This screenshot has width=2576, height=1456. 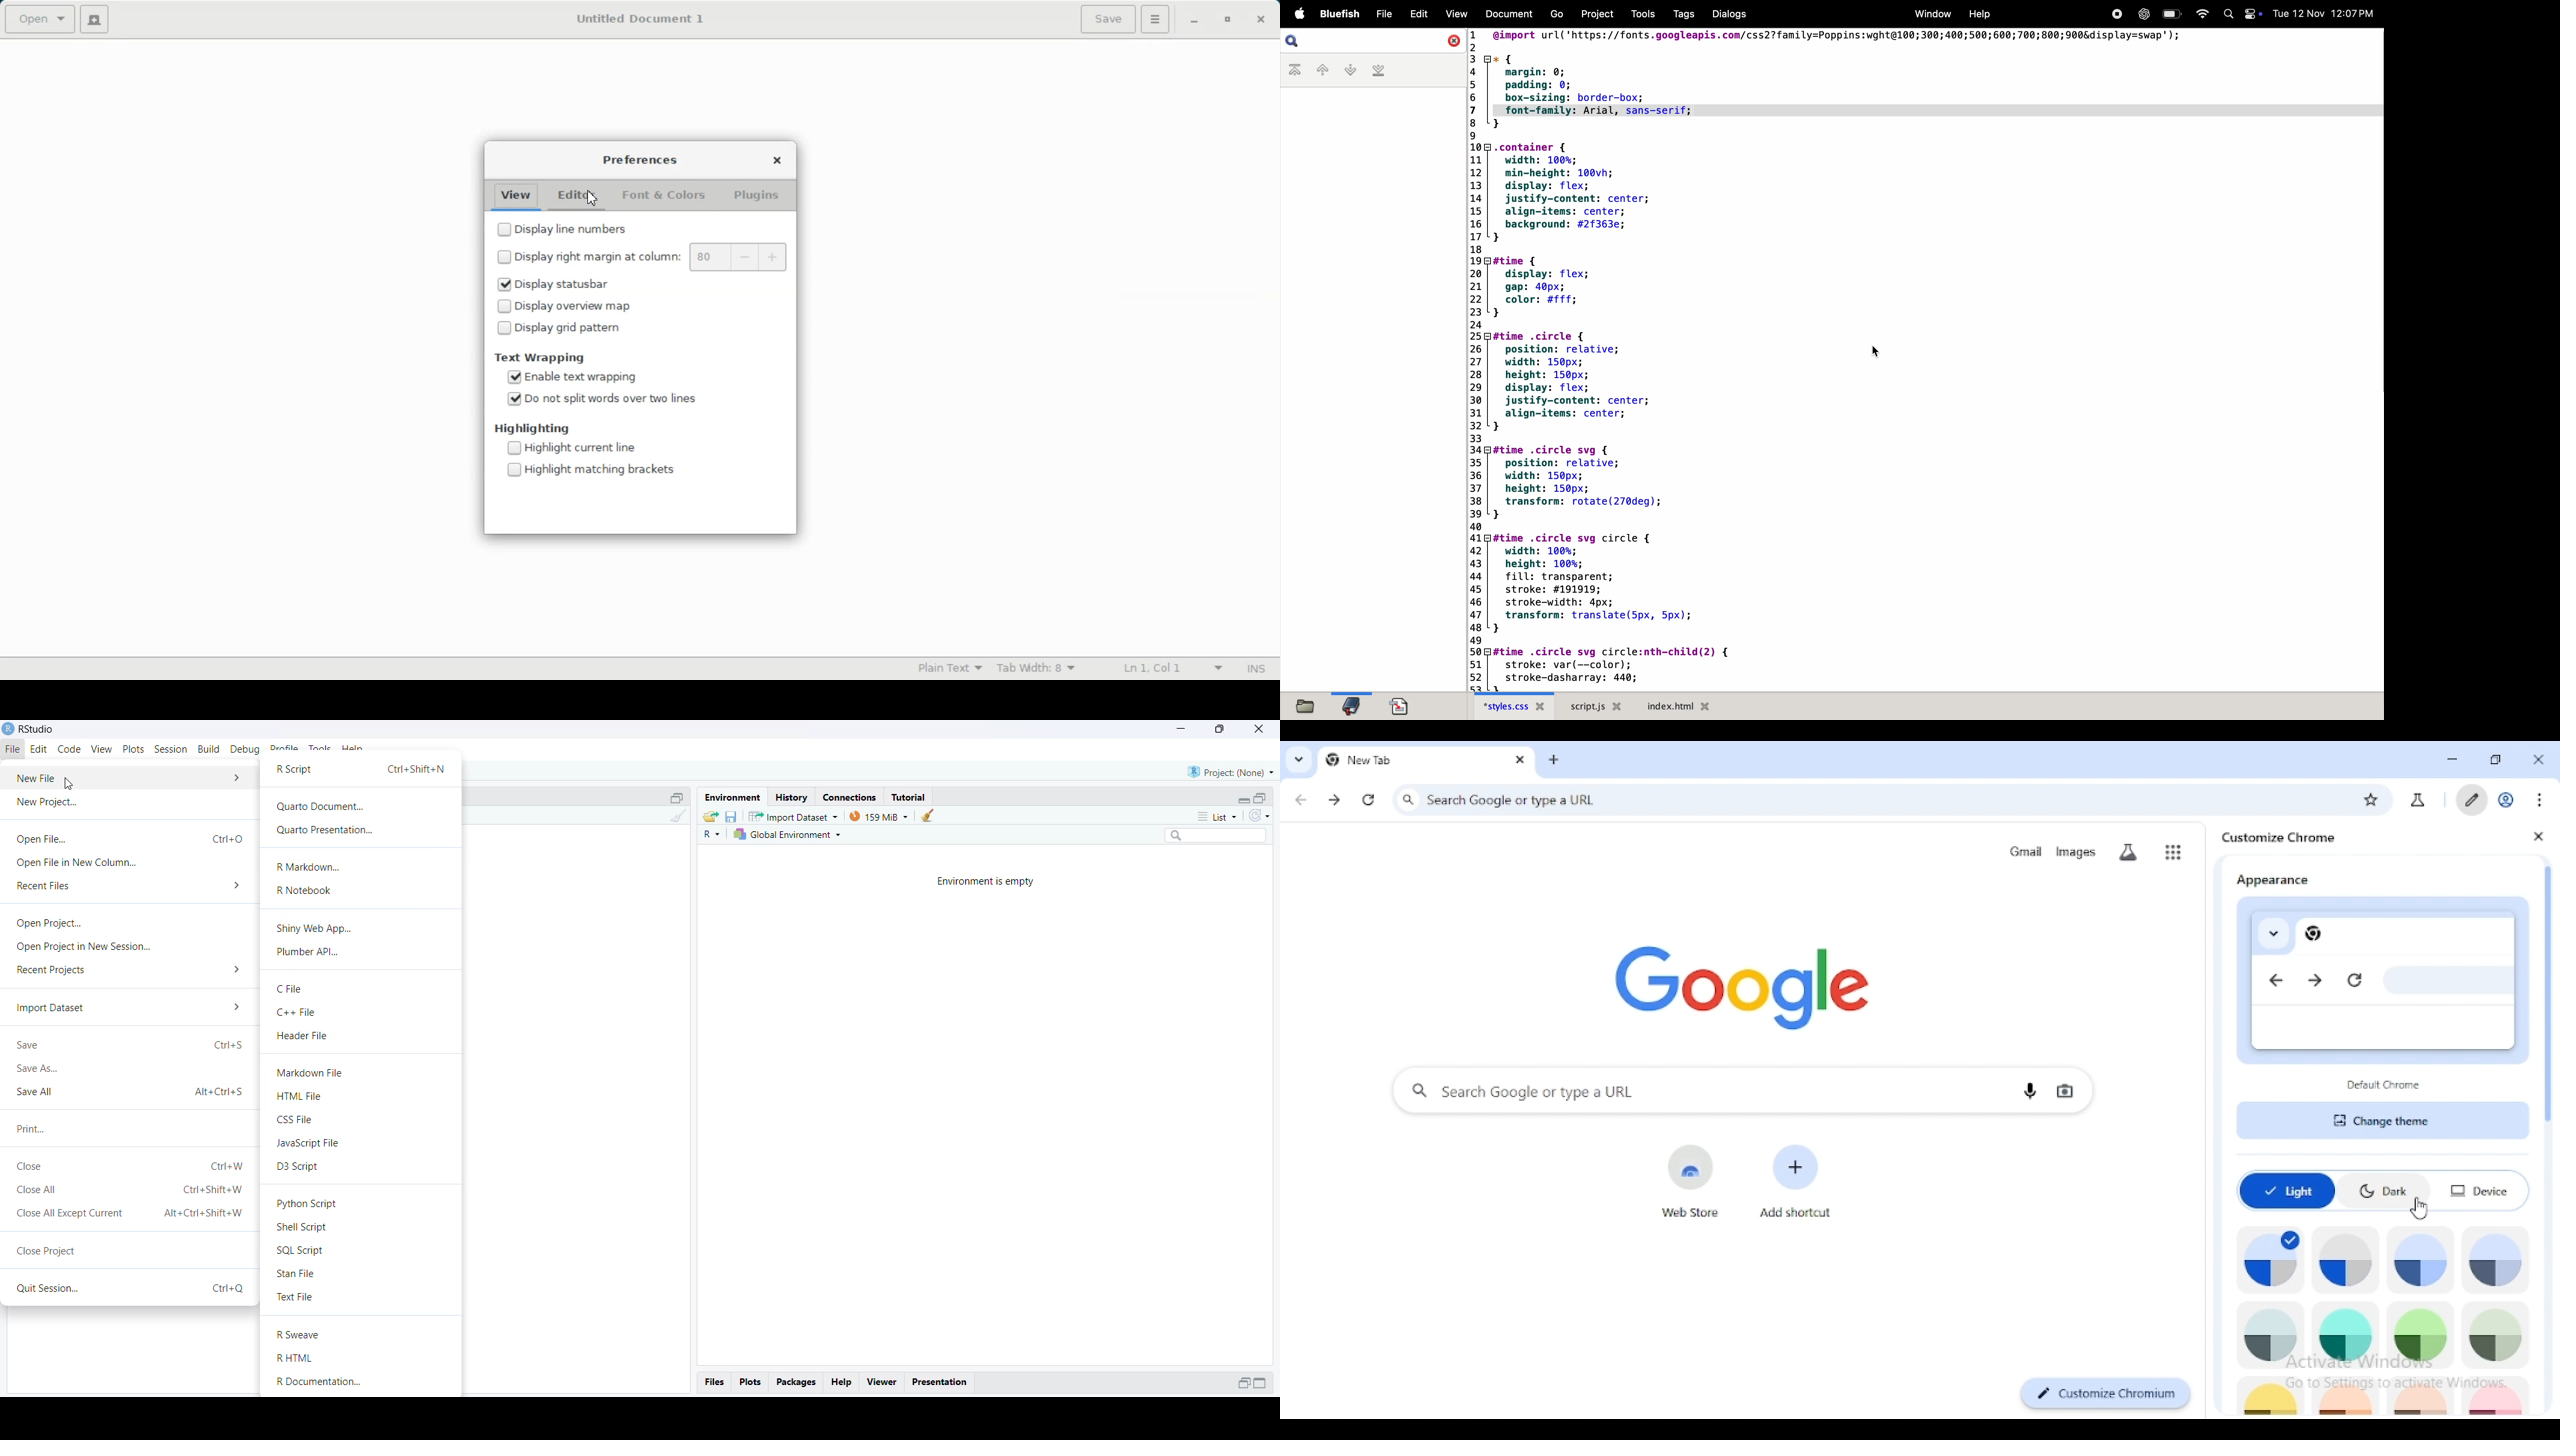 I want to click on connections, so click(x=853, y=797).